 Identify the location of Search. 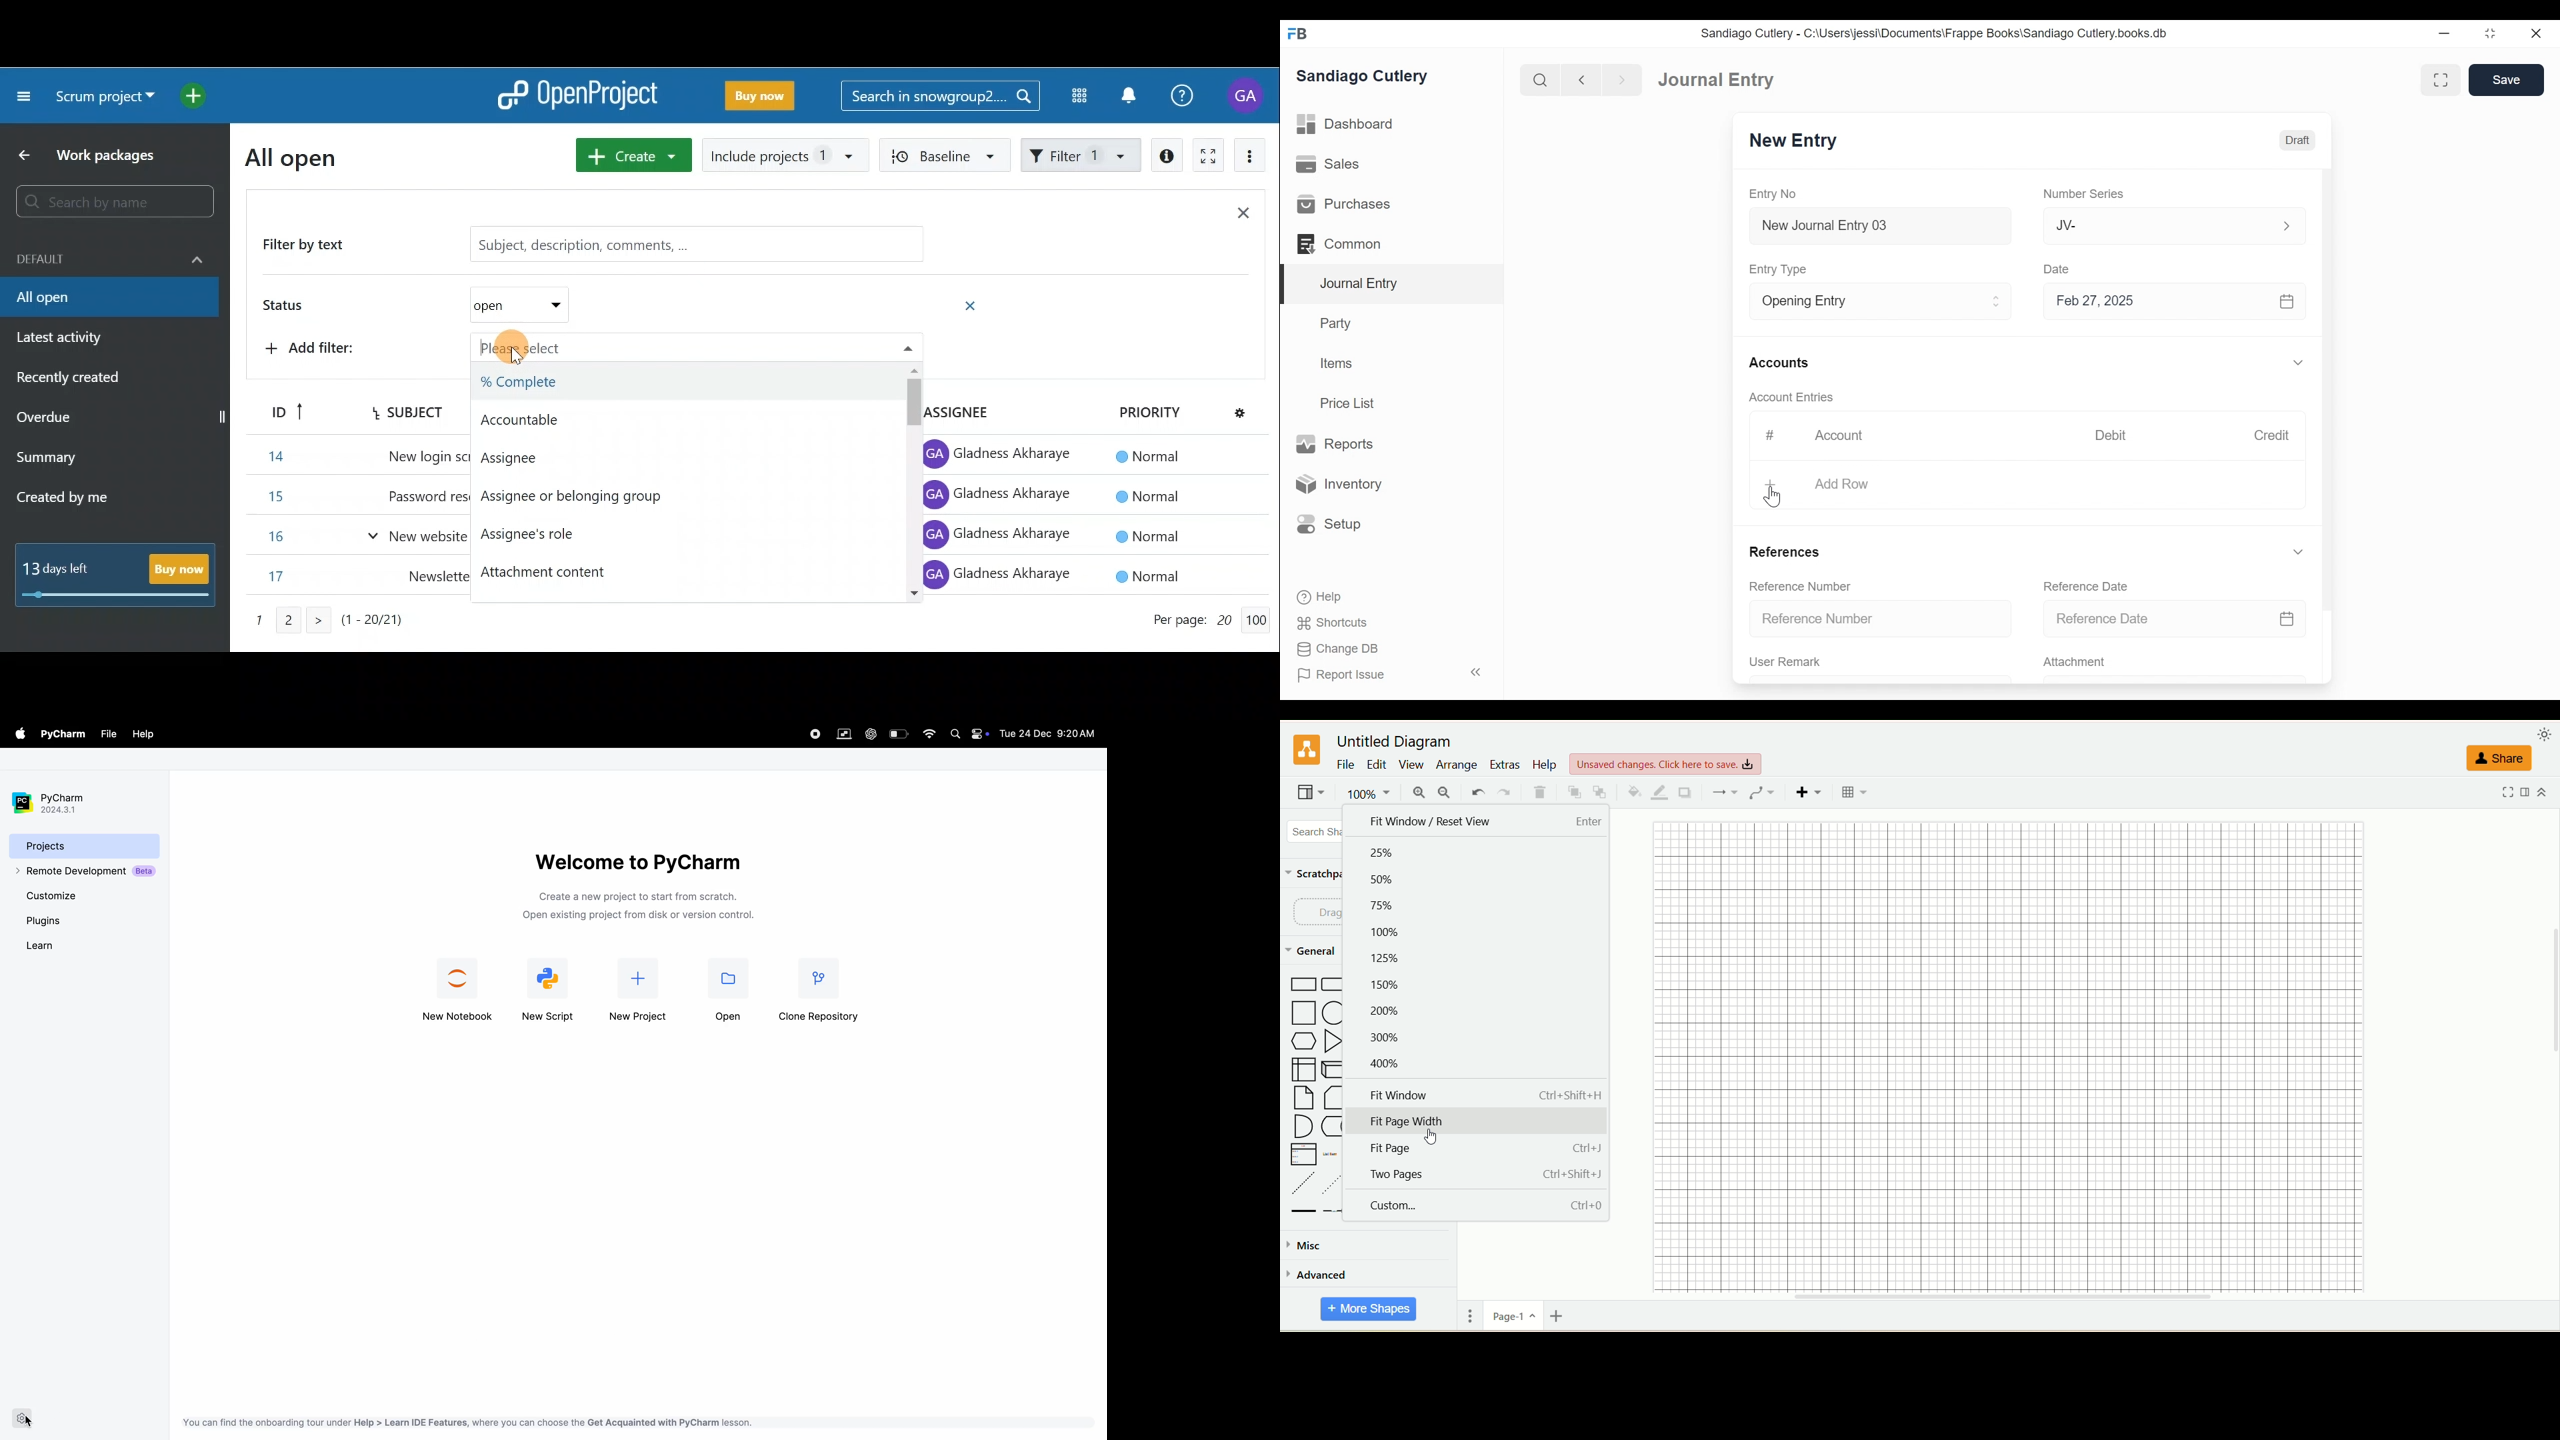
(1539, 79).